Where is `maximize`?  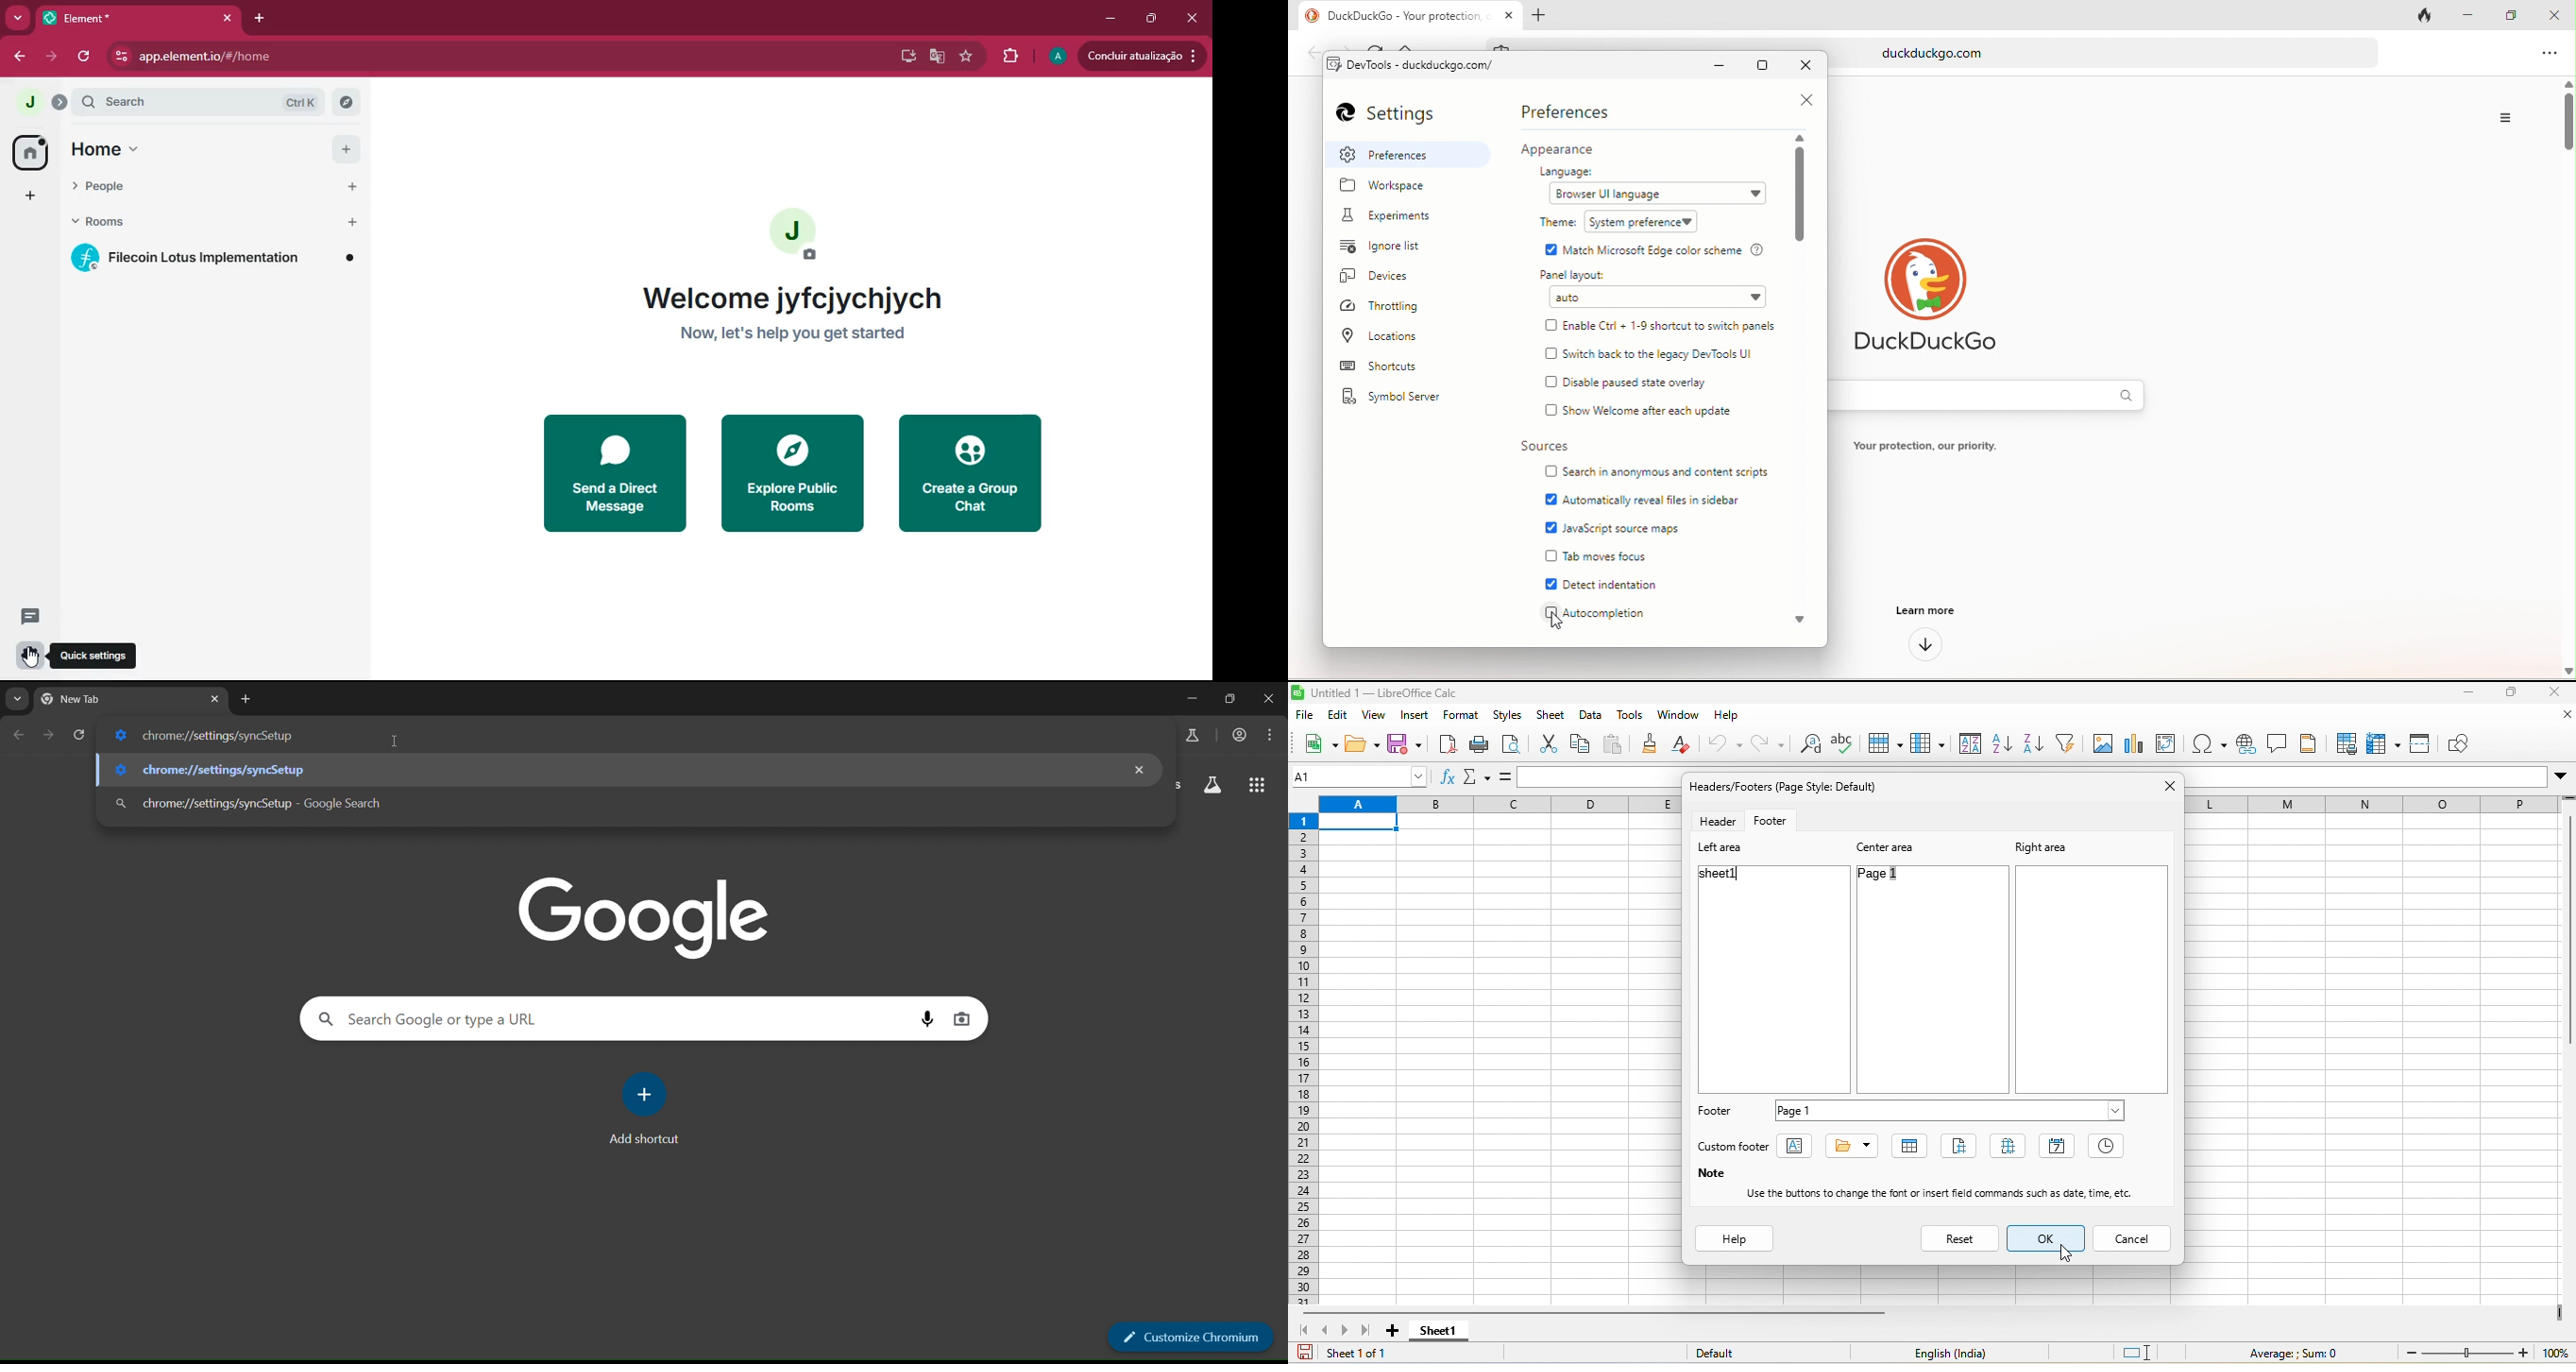
maximize is located at coordinates (2512, 694).